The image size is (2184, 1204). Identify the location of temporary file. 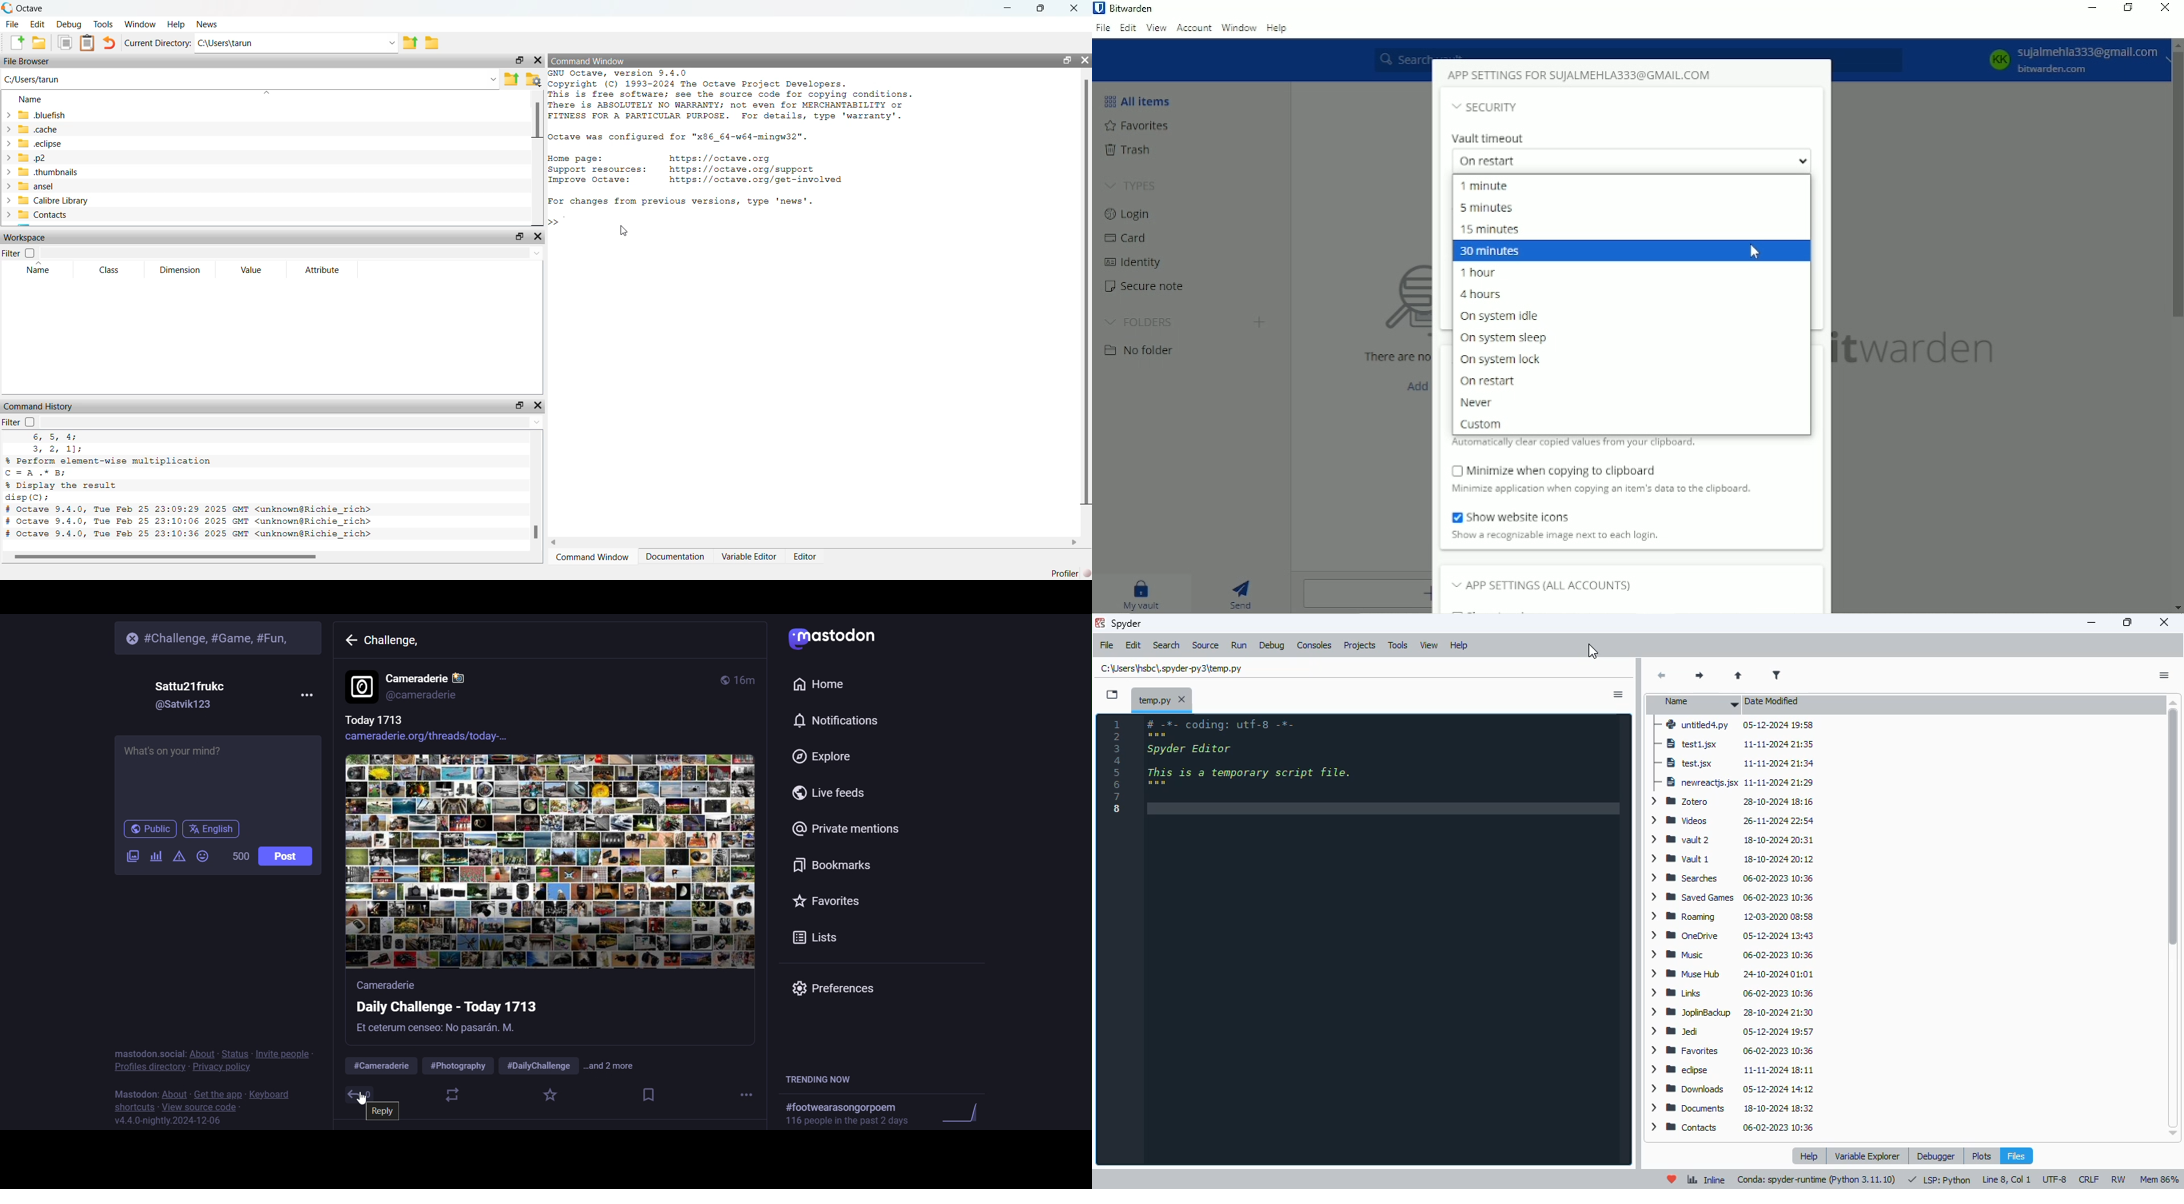
(1170, 668).